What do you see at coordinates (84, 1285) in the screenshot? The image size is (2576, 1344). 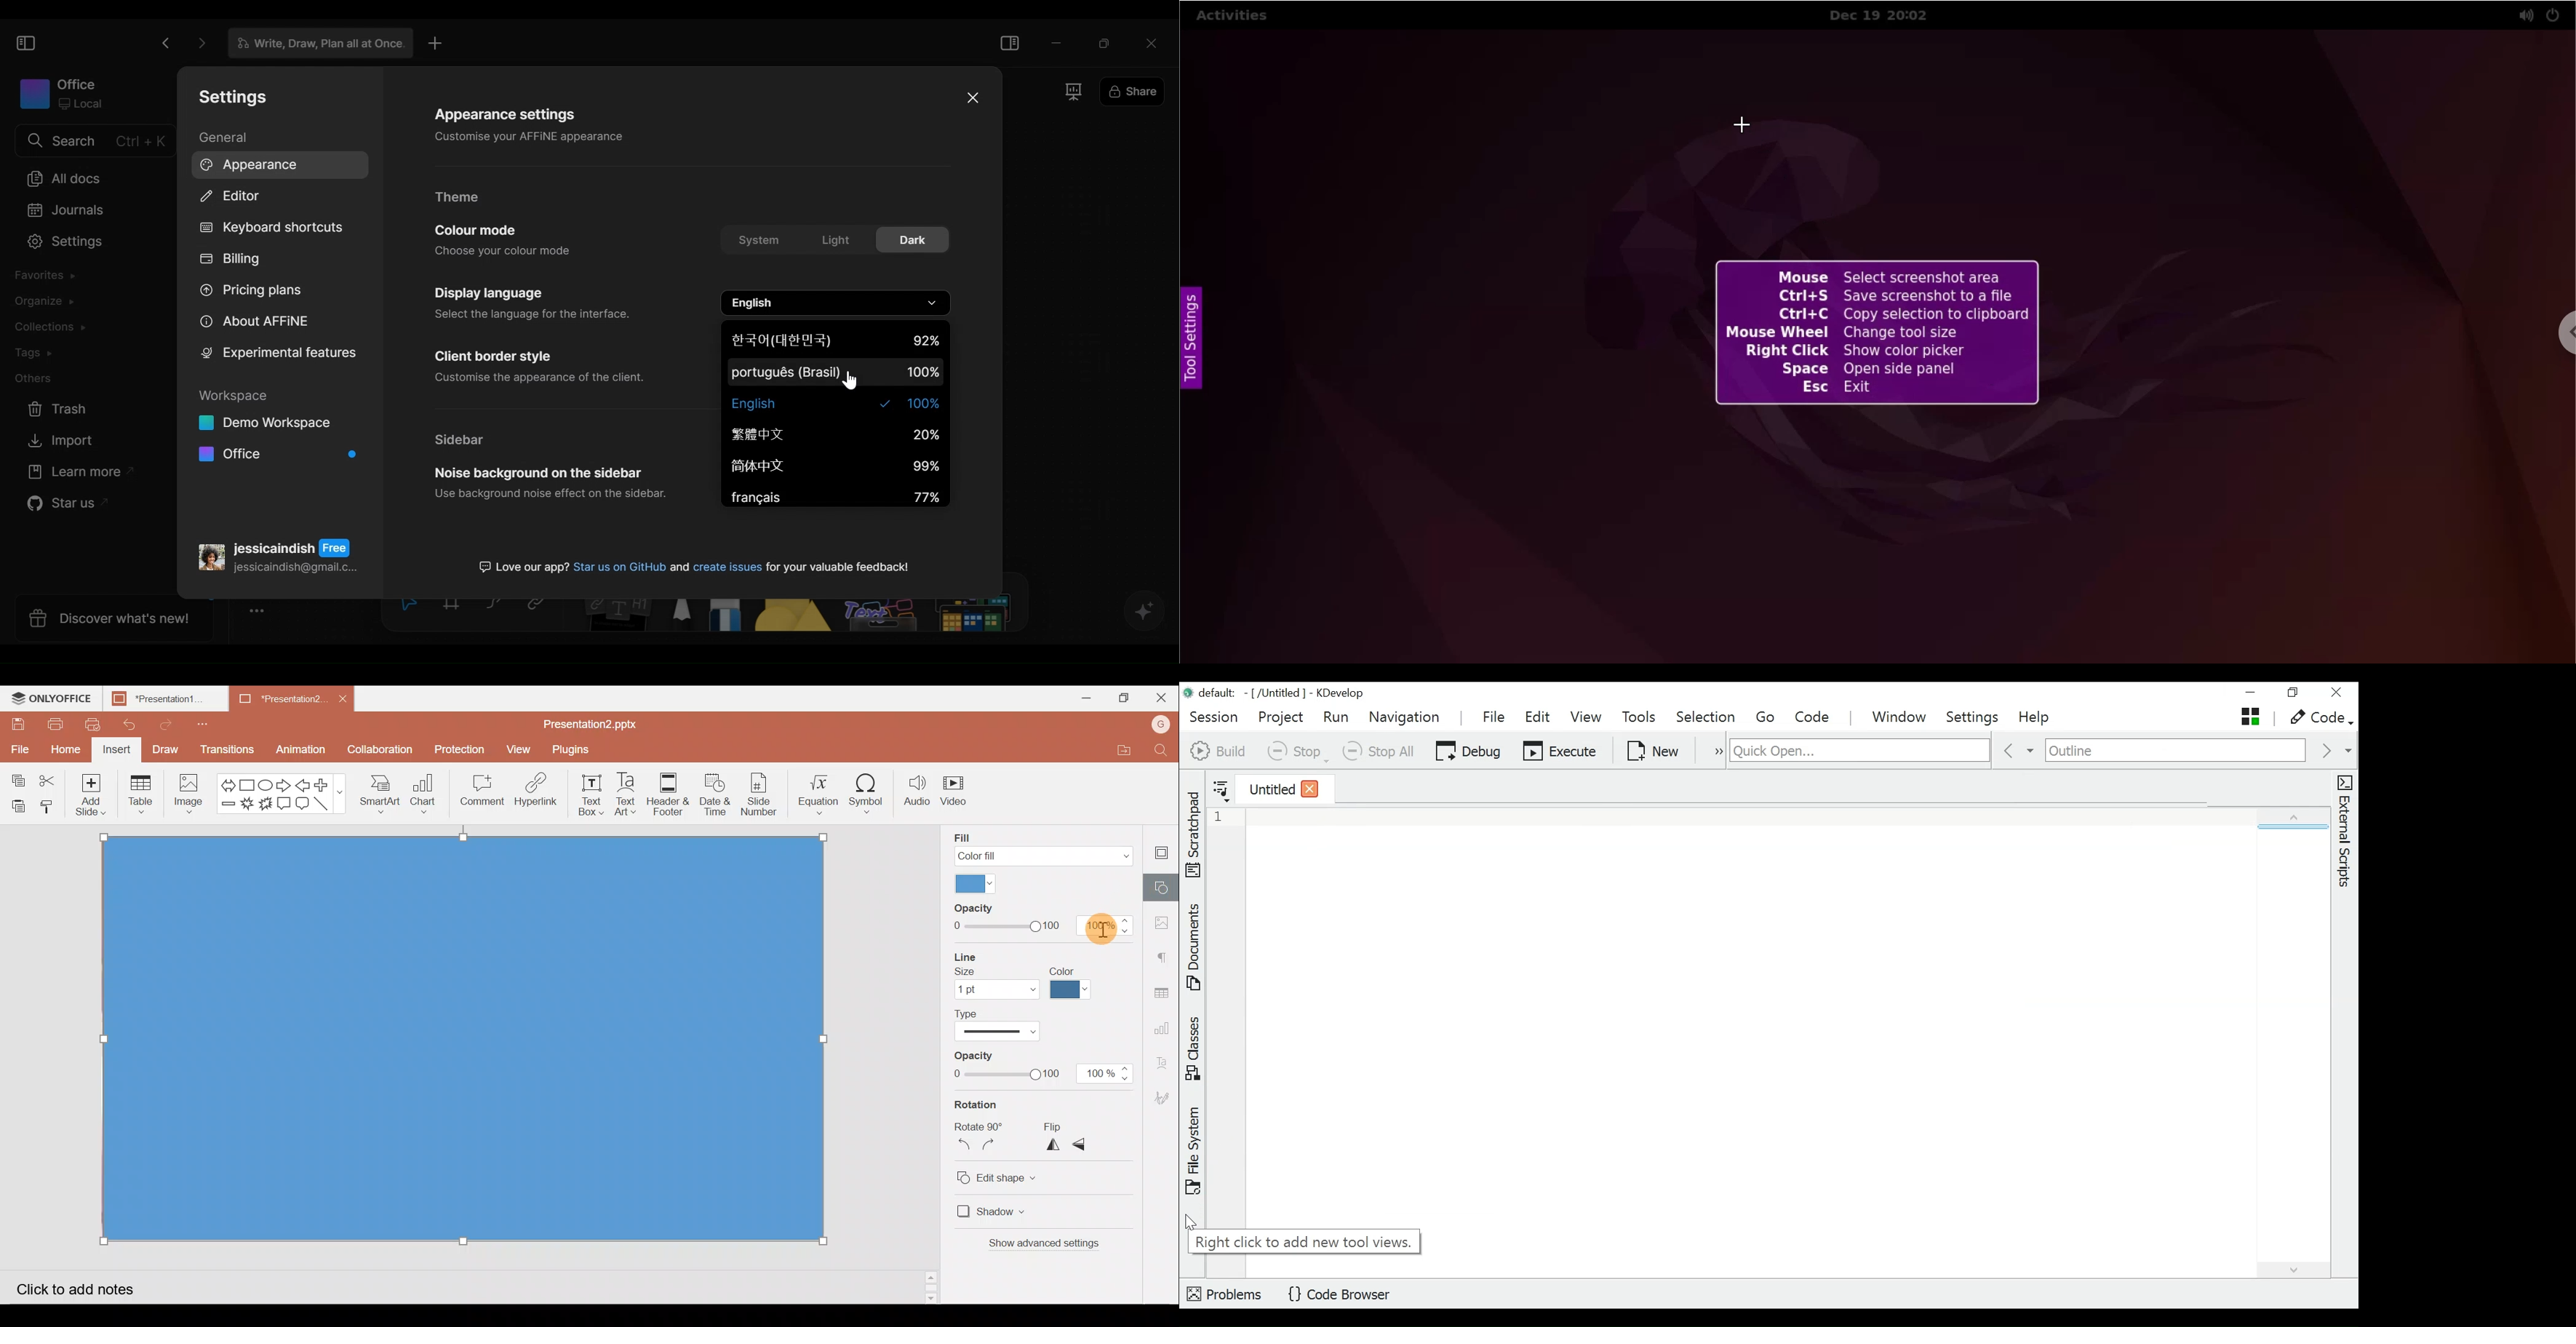 I see `Click to add notes` at bounding box center [84, 1285].